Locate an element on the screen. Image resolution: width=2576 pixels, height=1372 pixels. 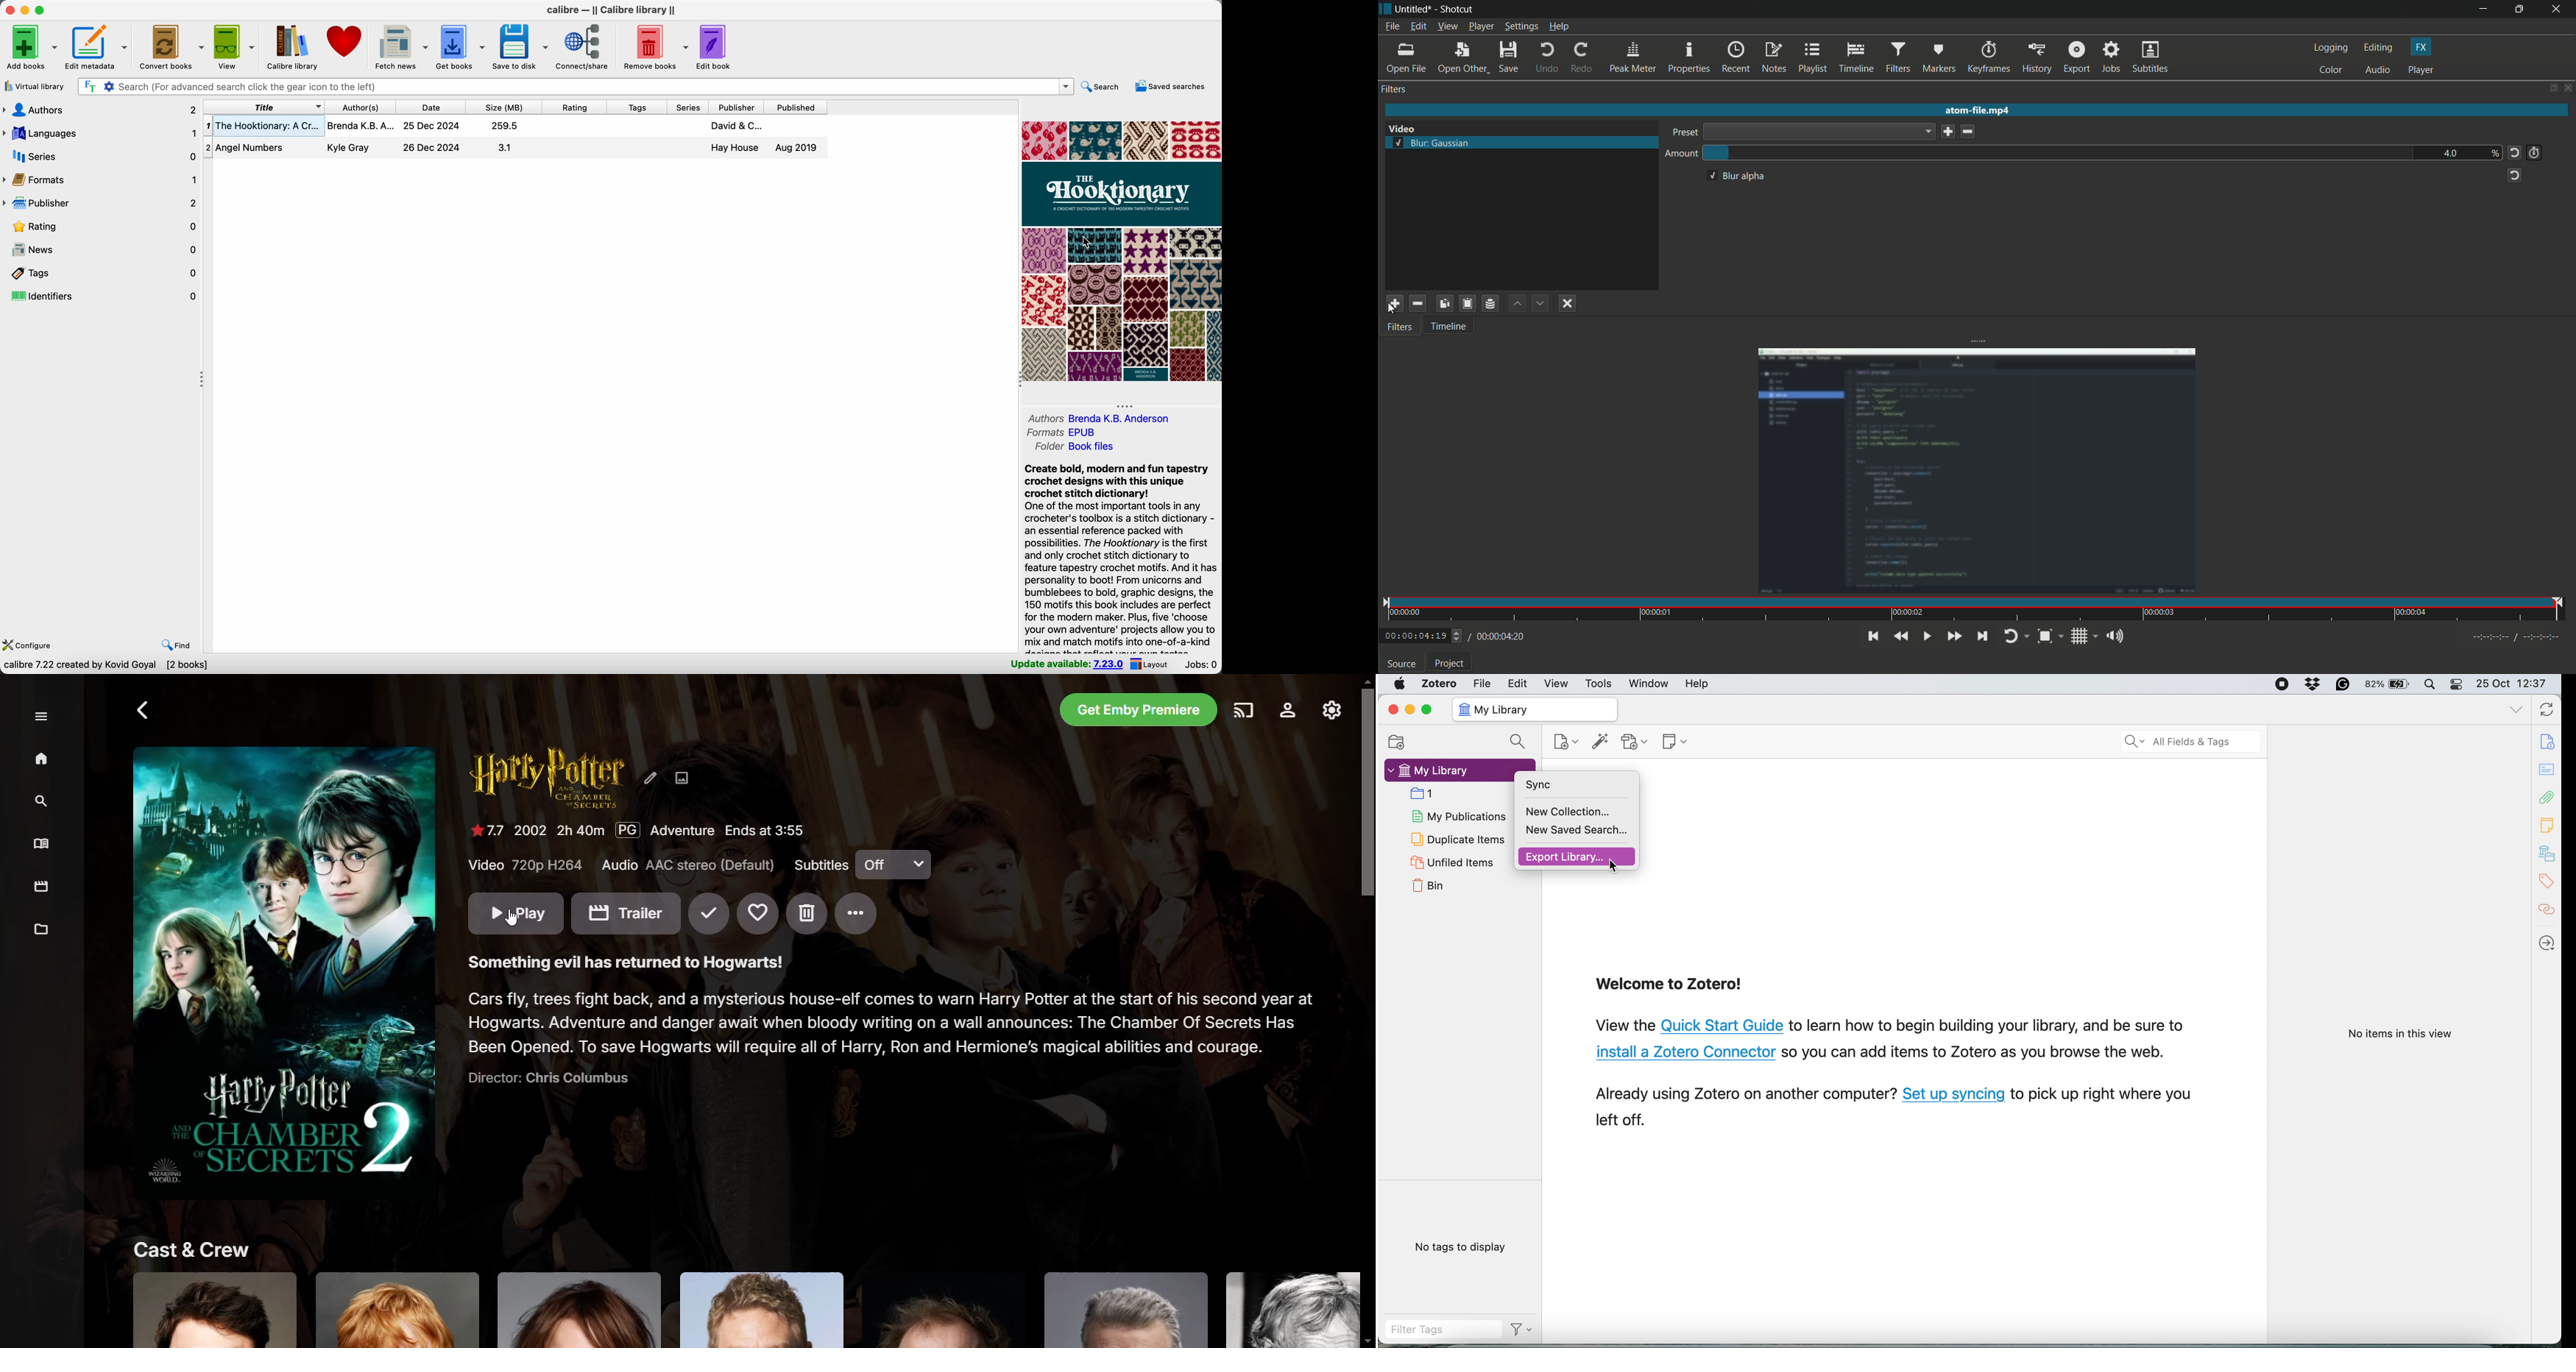
New Collection... is located at coordinates (1577, 809).